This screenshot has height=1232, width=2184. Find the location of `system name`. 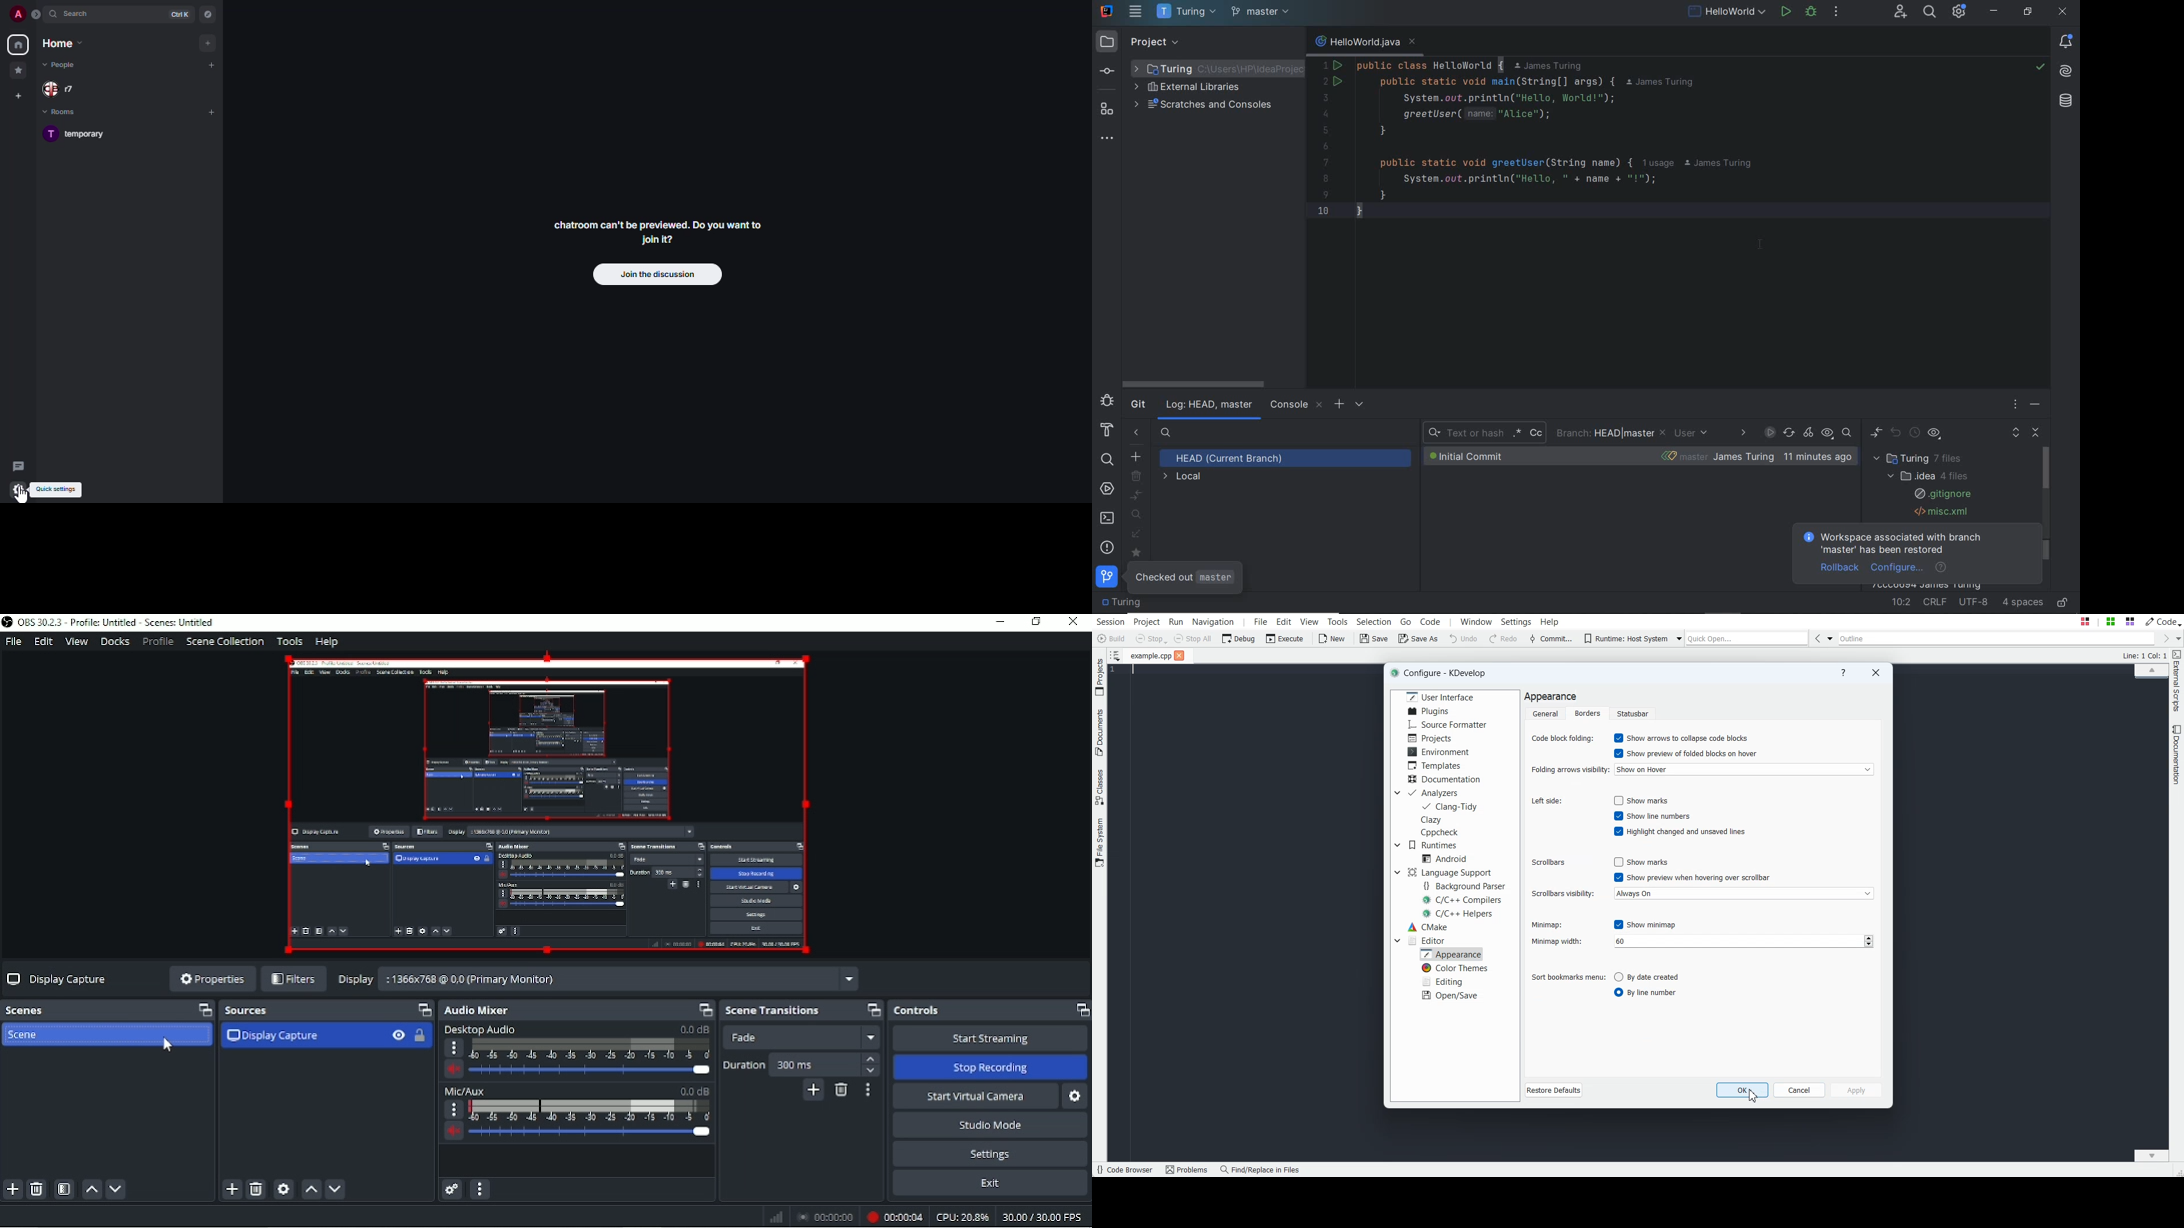

system name is located at coordinates (1107, 10).